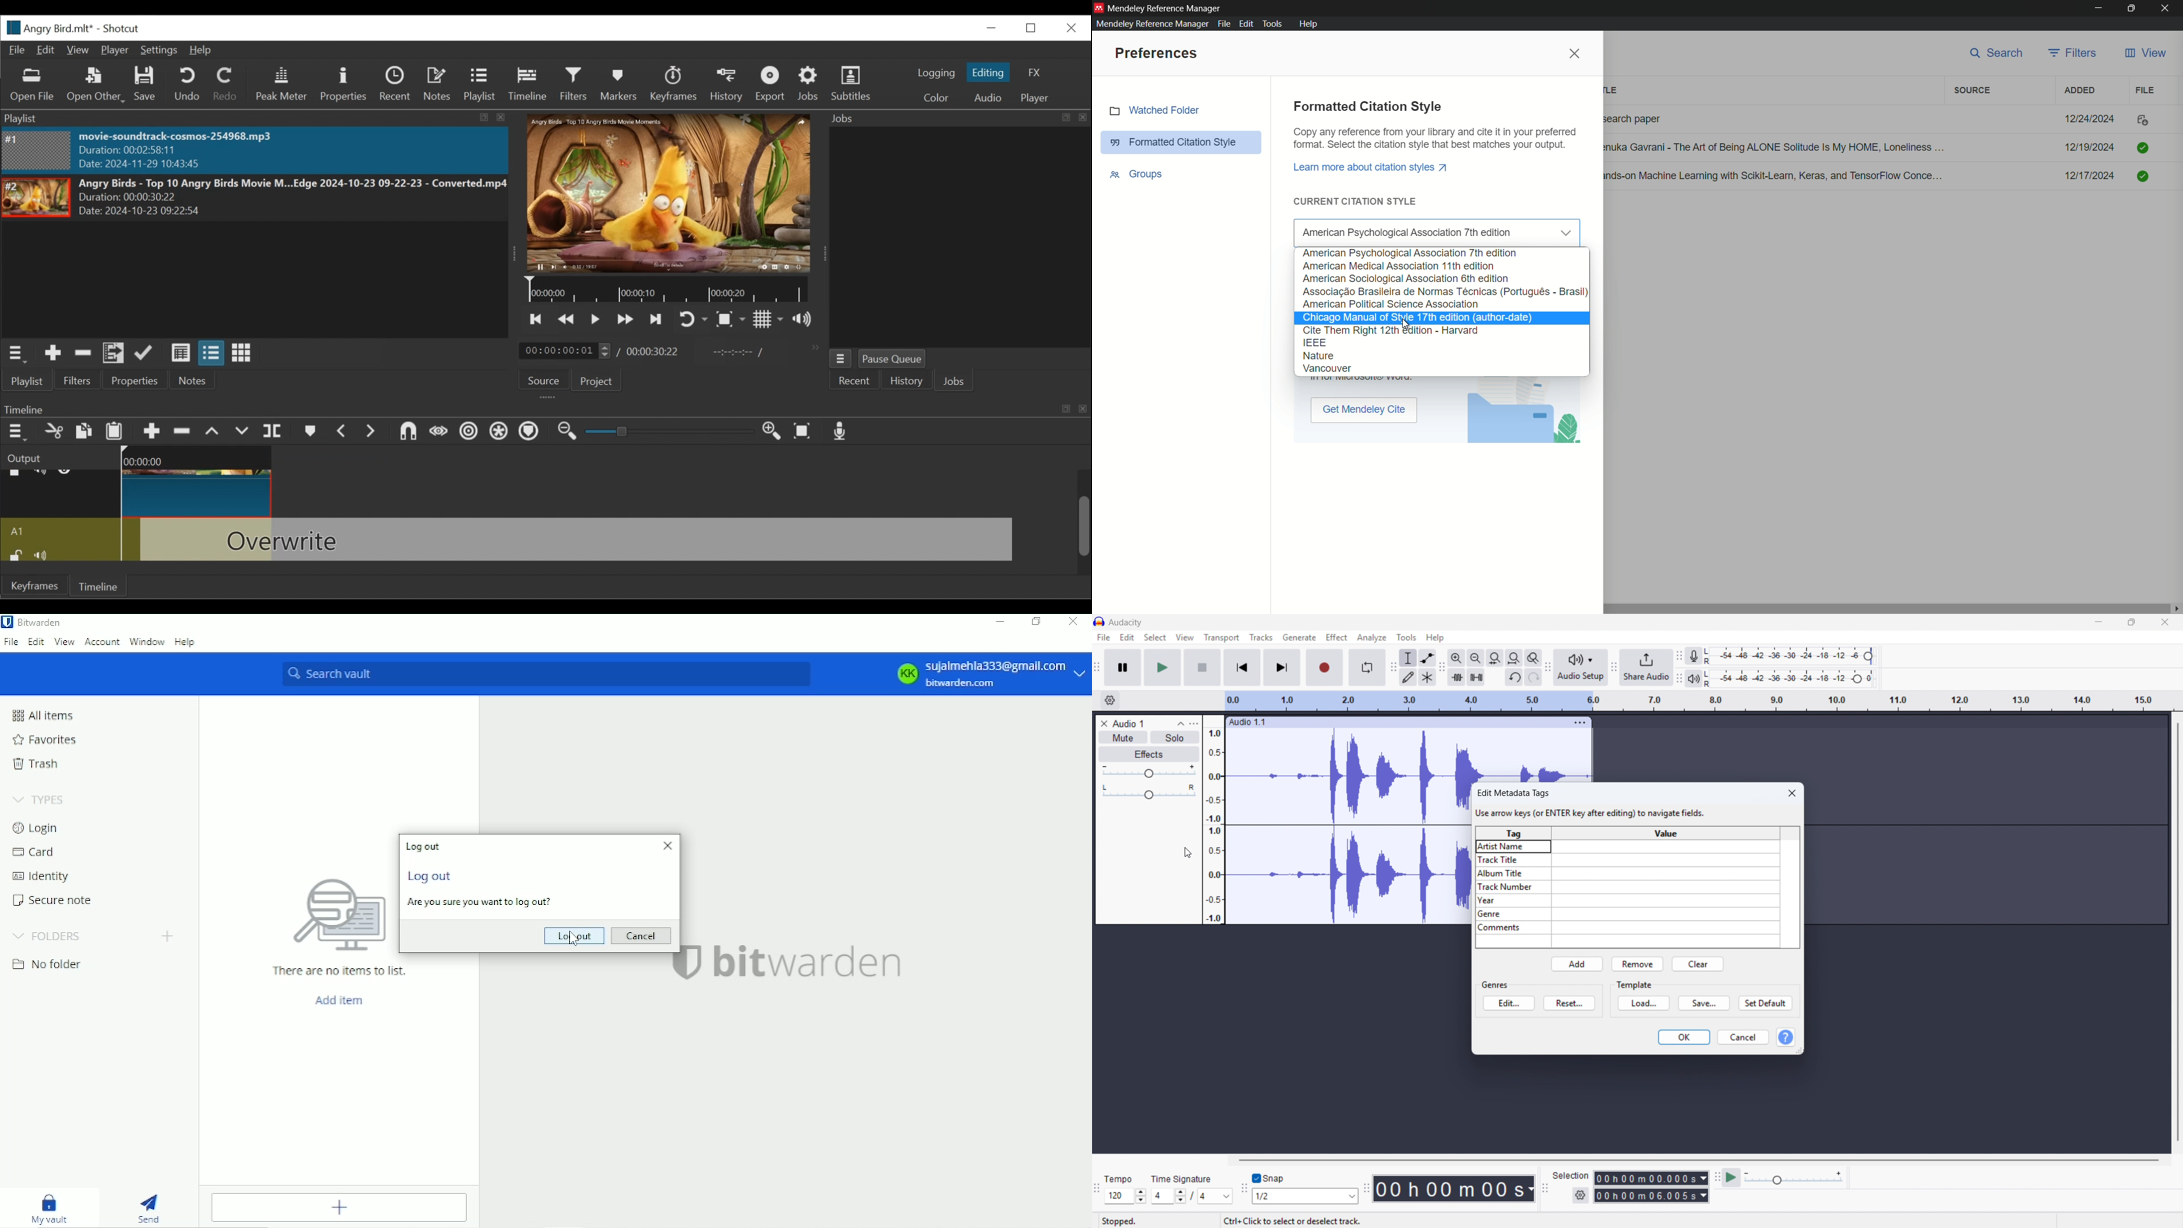 Image resolution: width=2184 pixels, height=1232 pixels. What do you see at coordinates (769, 320) in the screenshot?
I see `Toggle display grid on the player` at bounding box center [769, 320].